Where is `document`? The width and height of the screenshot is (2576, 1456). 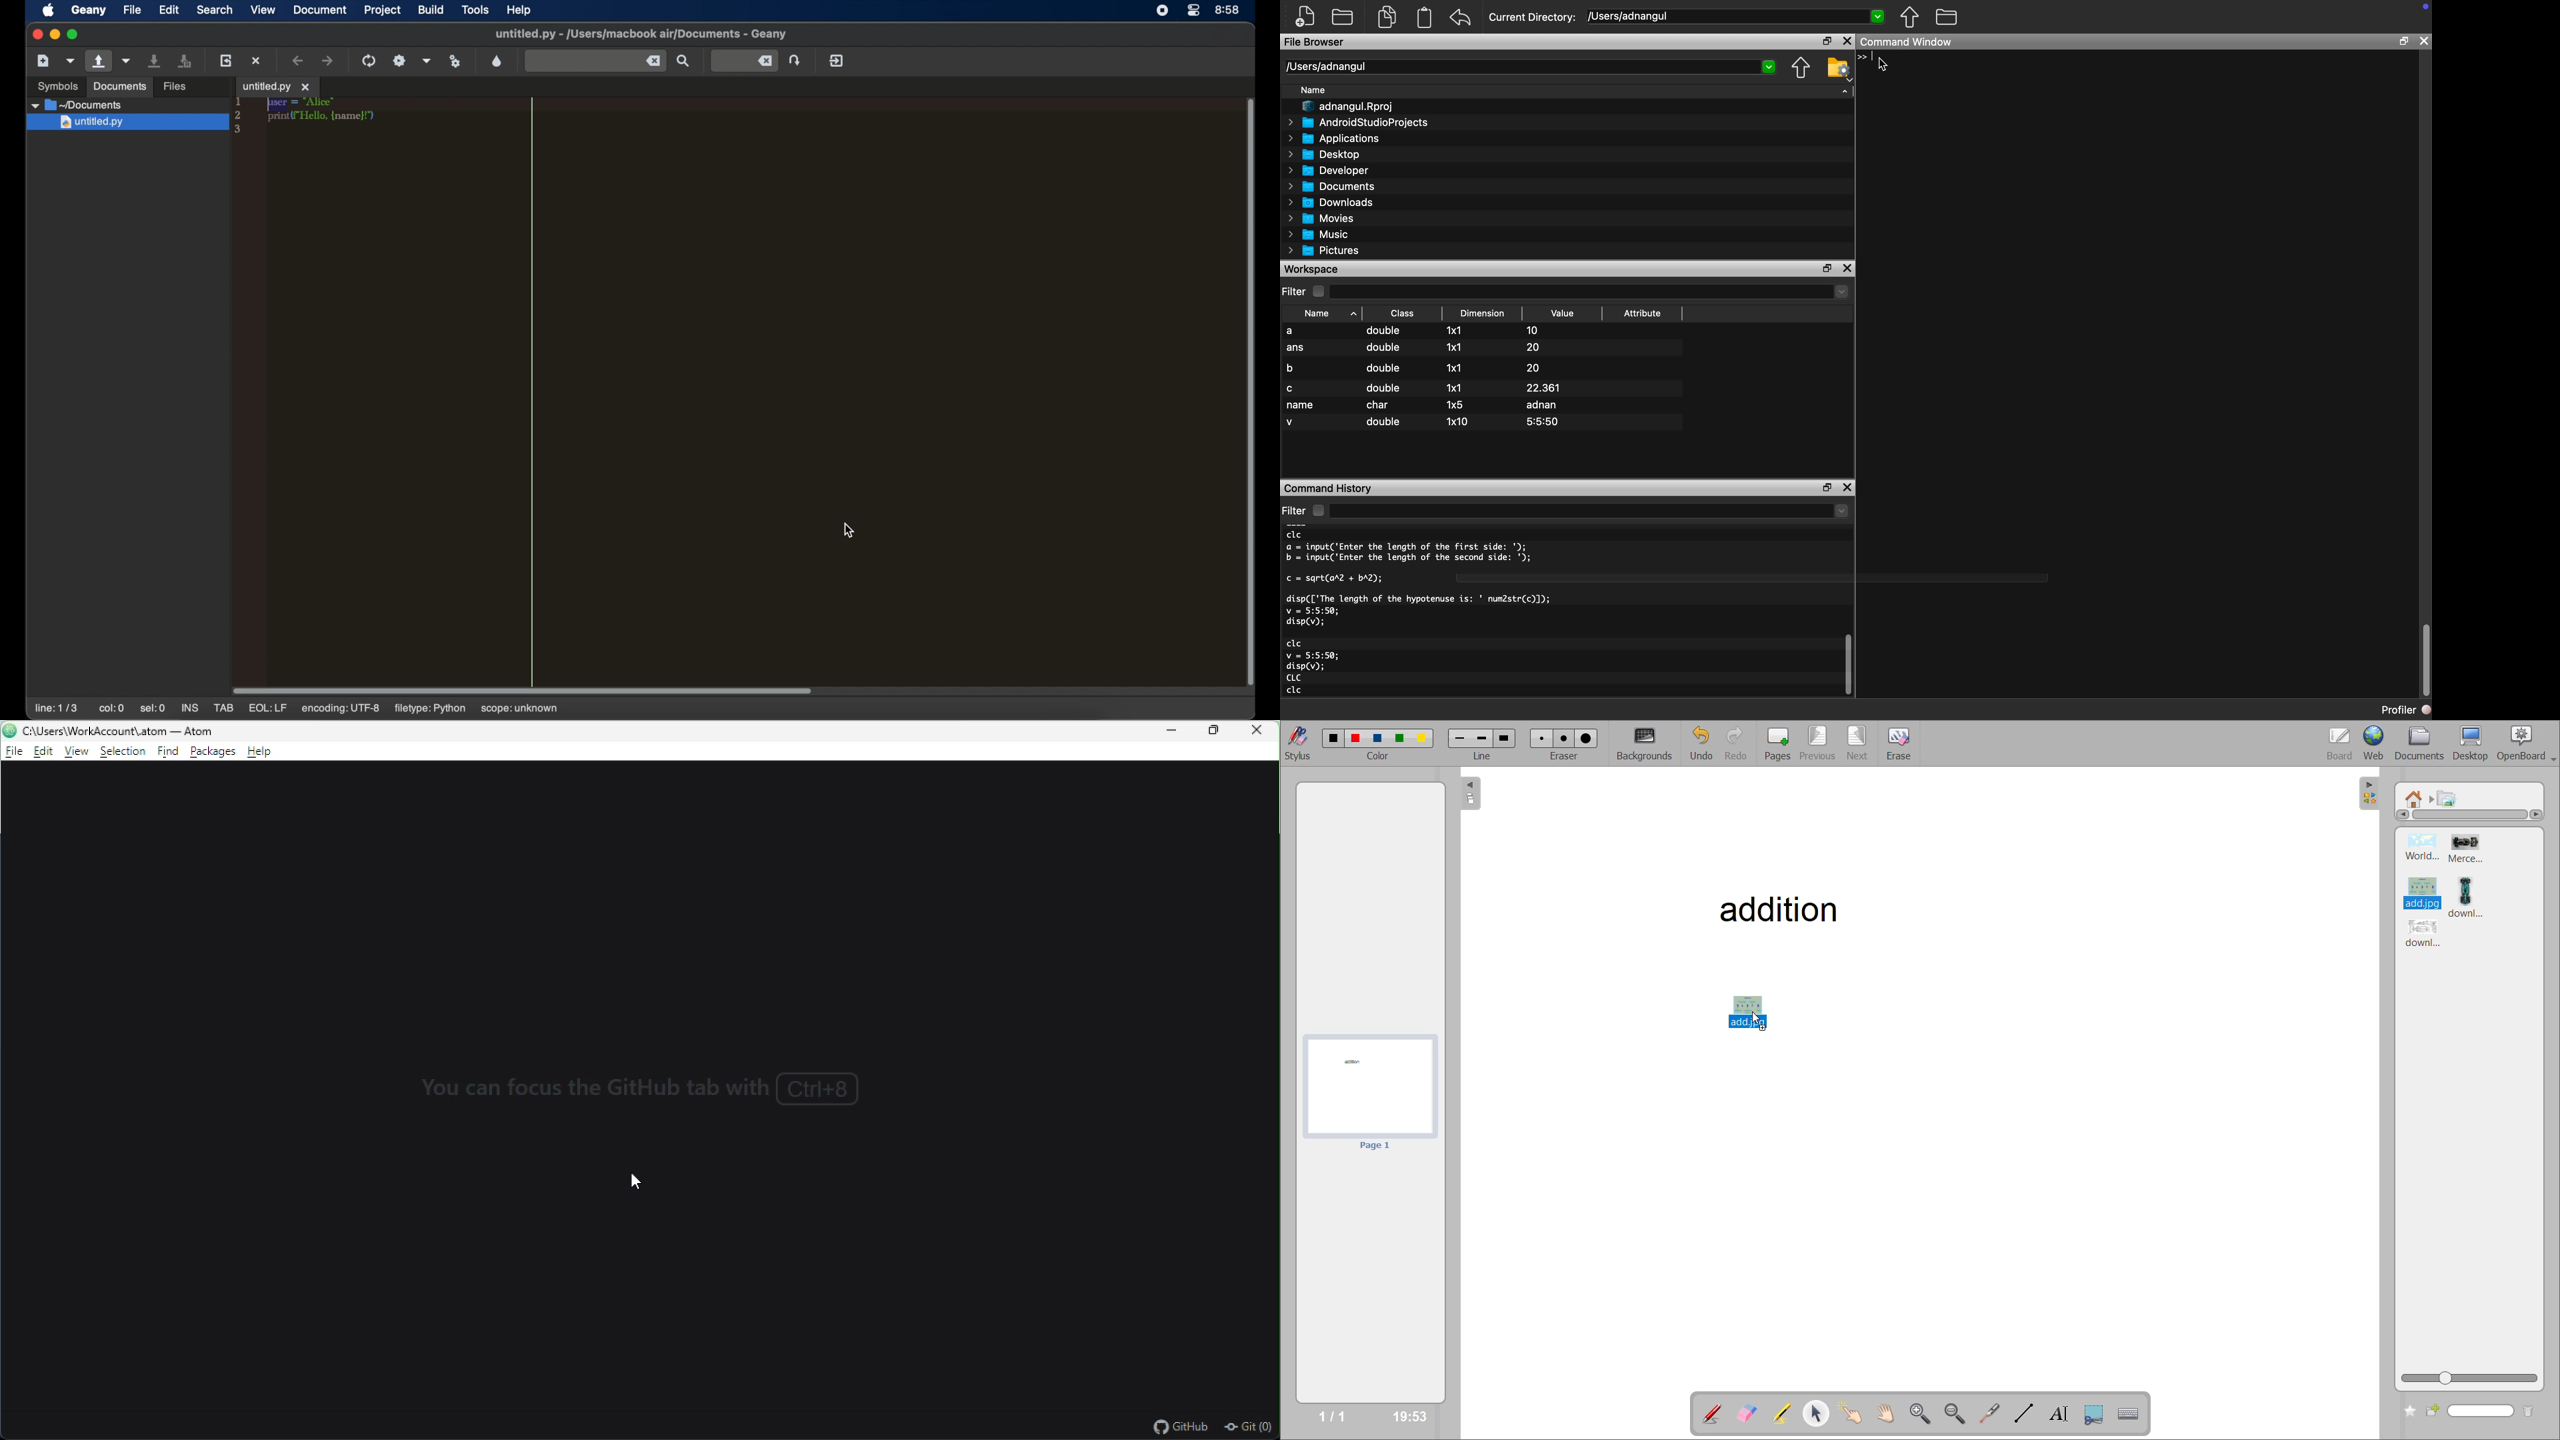
document is located at coordinates (321, 10).